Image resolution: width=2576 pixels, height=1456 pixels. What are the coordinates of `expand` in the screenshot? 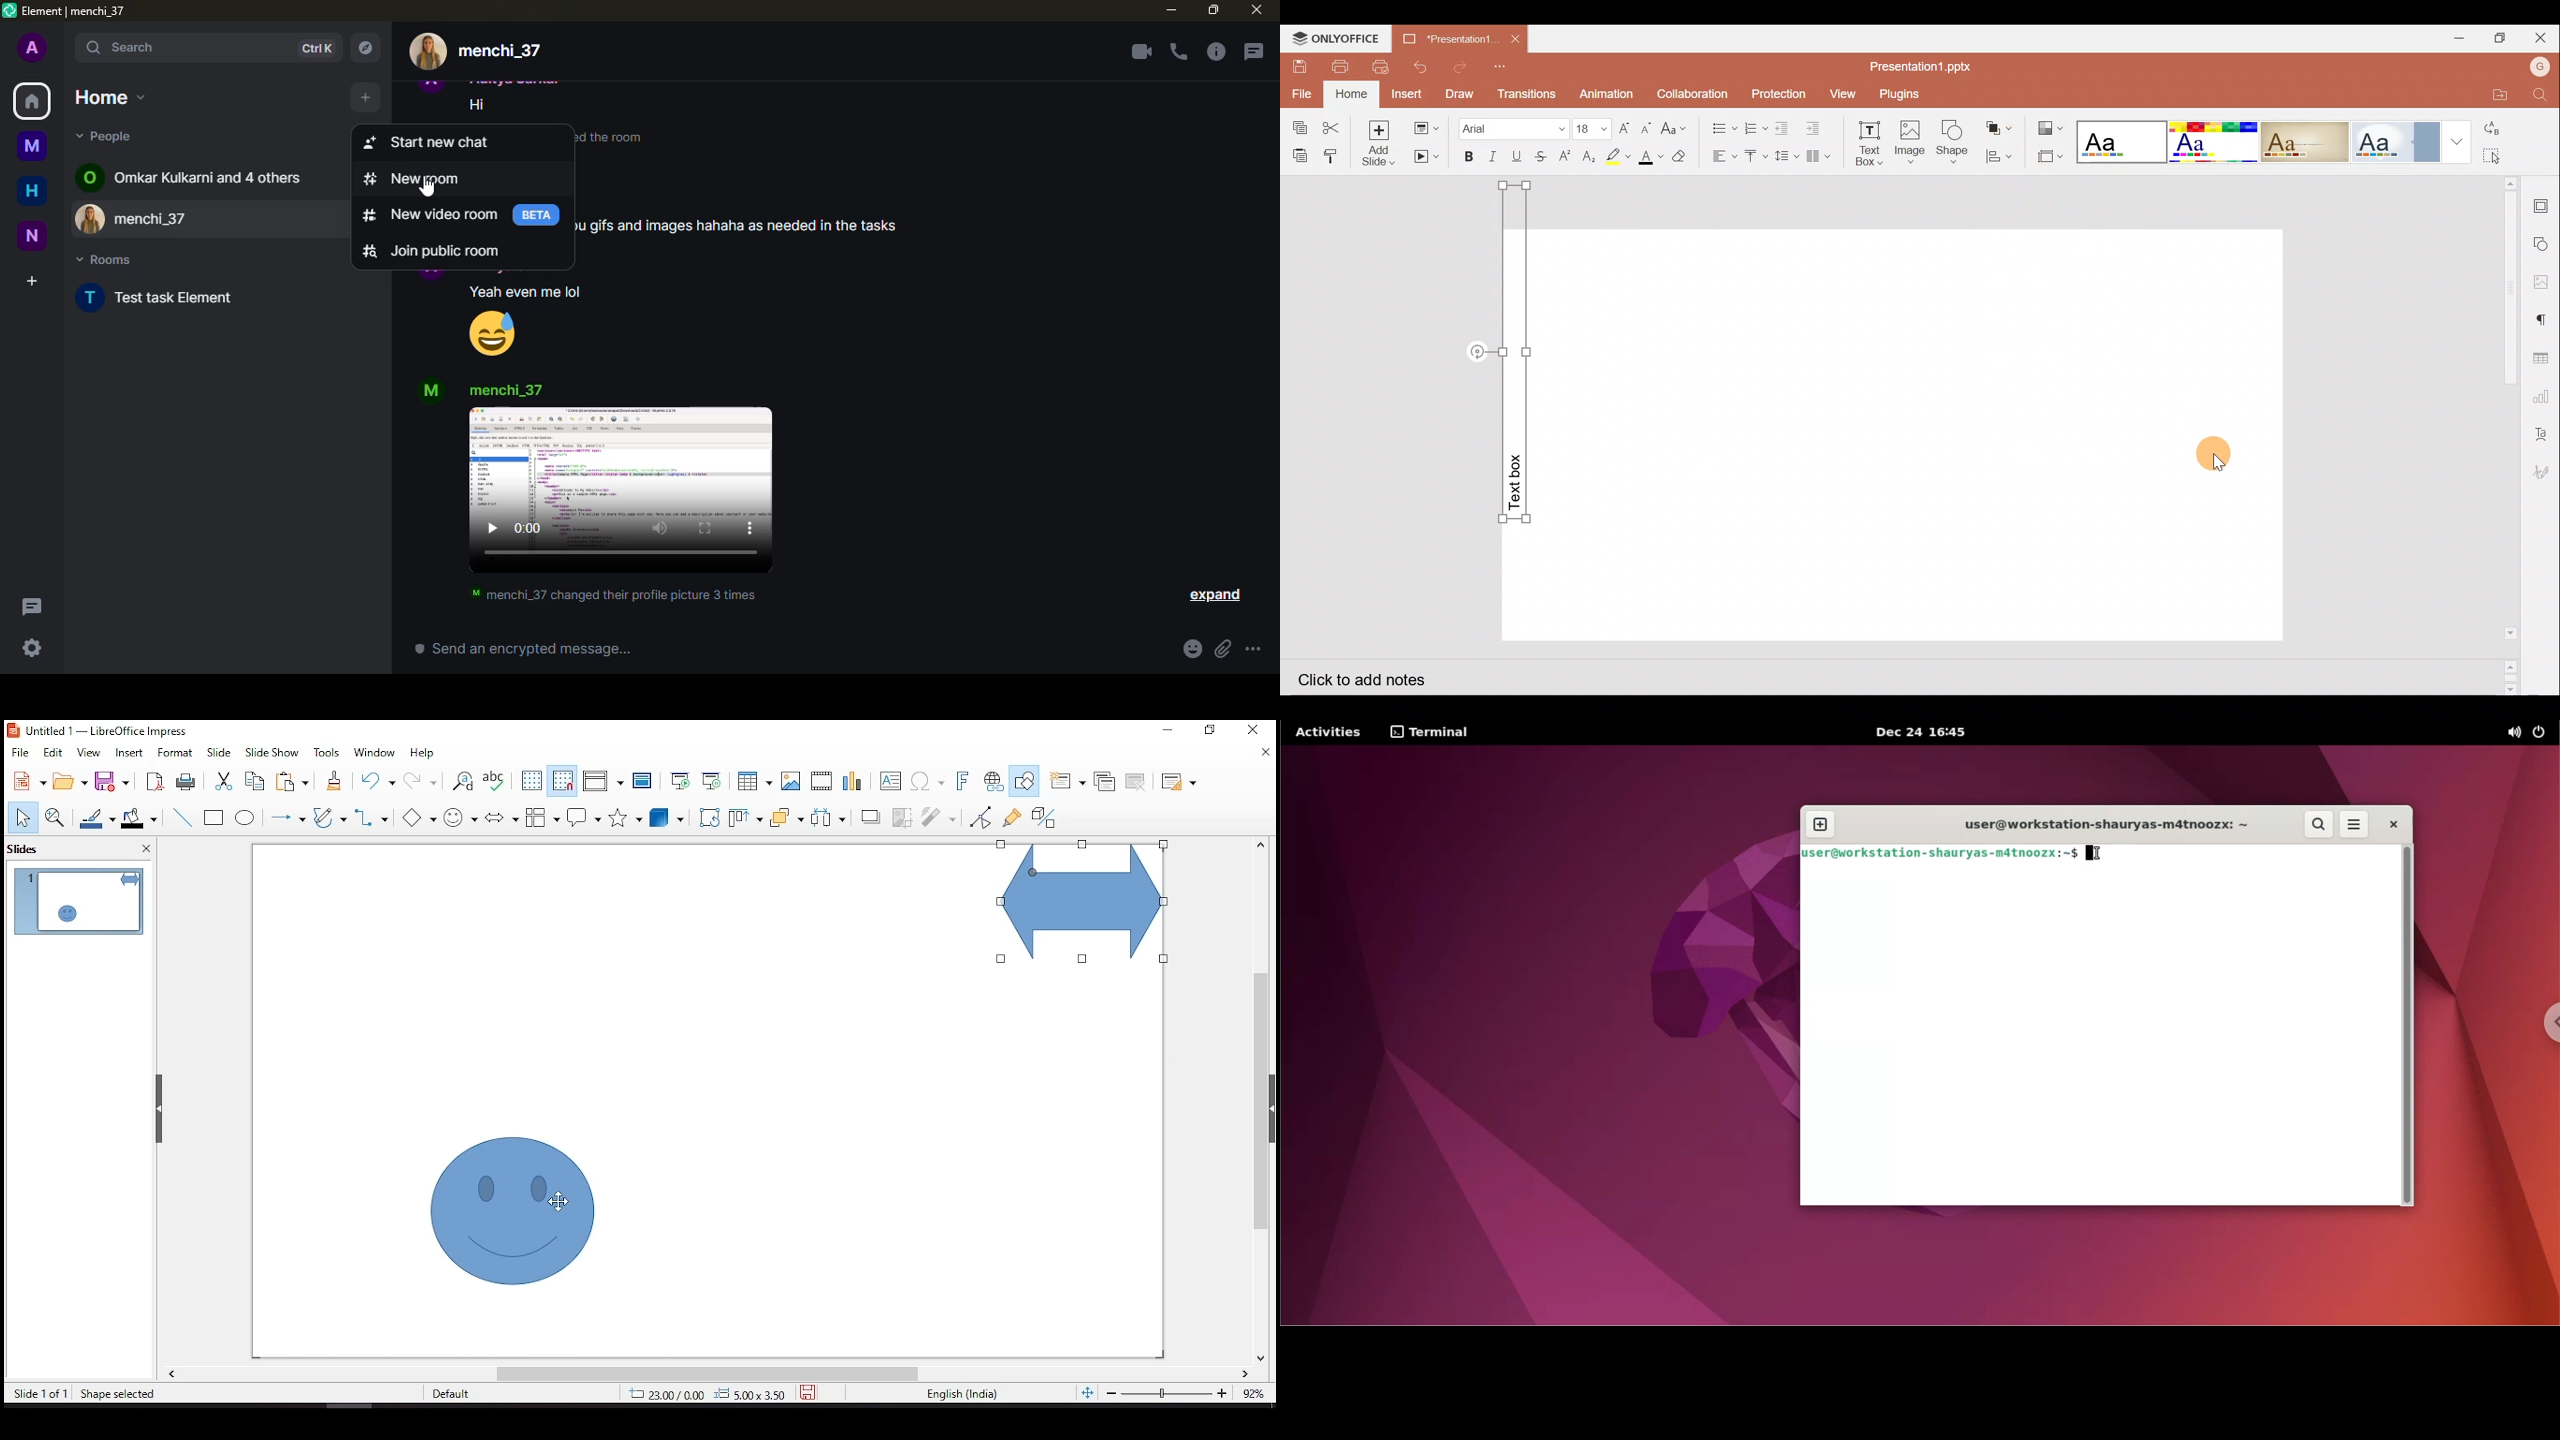 It's located at (1213, 596).